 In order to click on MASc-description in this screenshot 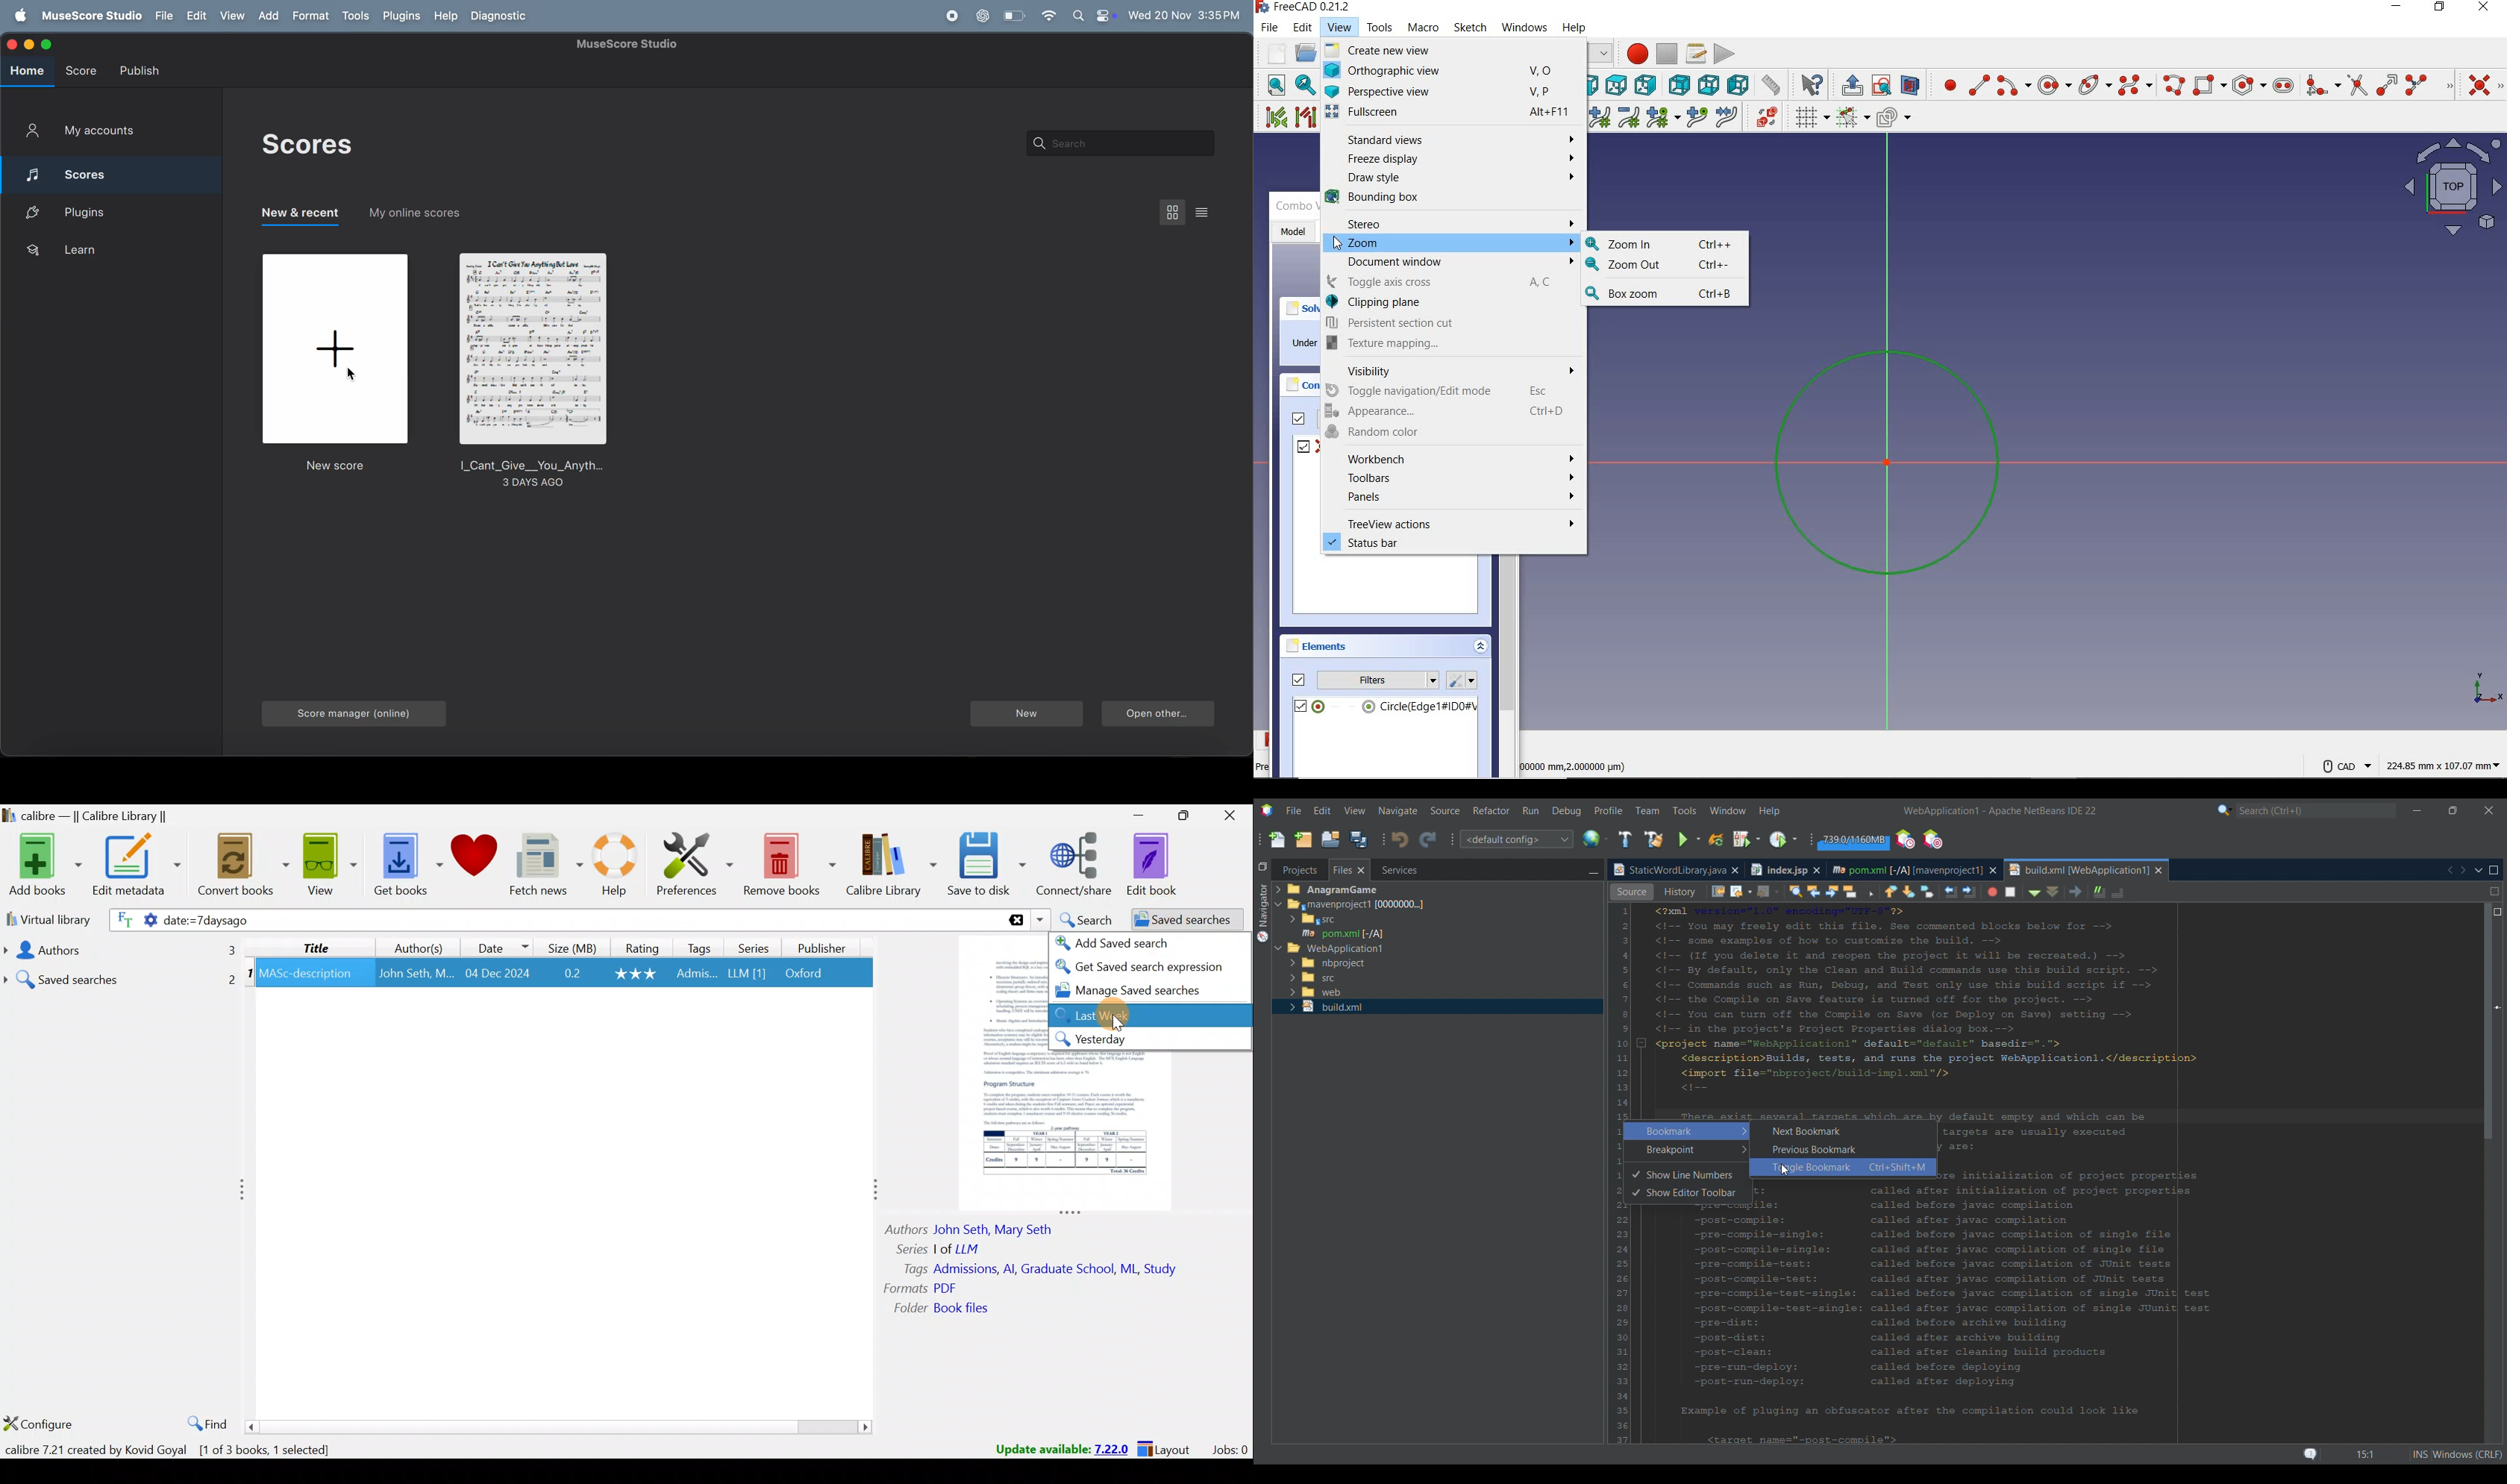, I will do `click(306, 975)`.